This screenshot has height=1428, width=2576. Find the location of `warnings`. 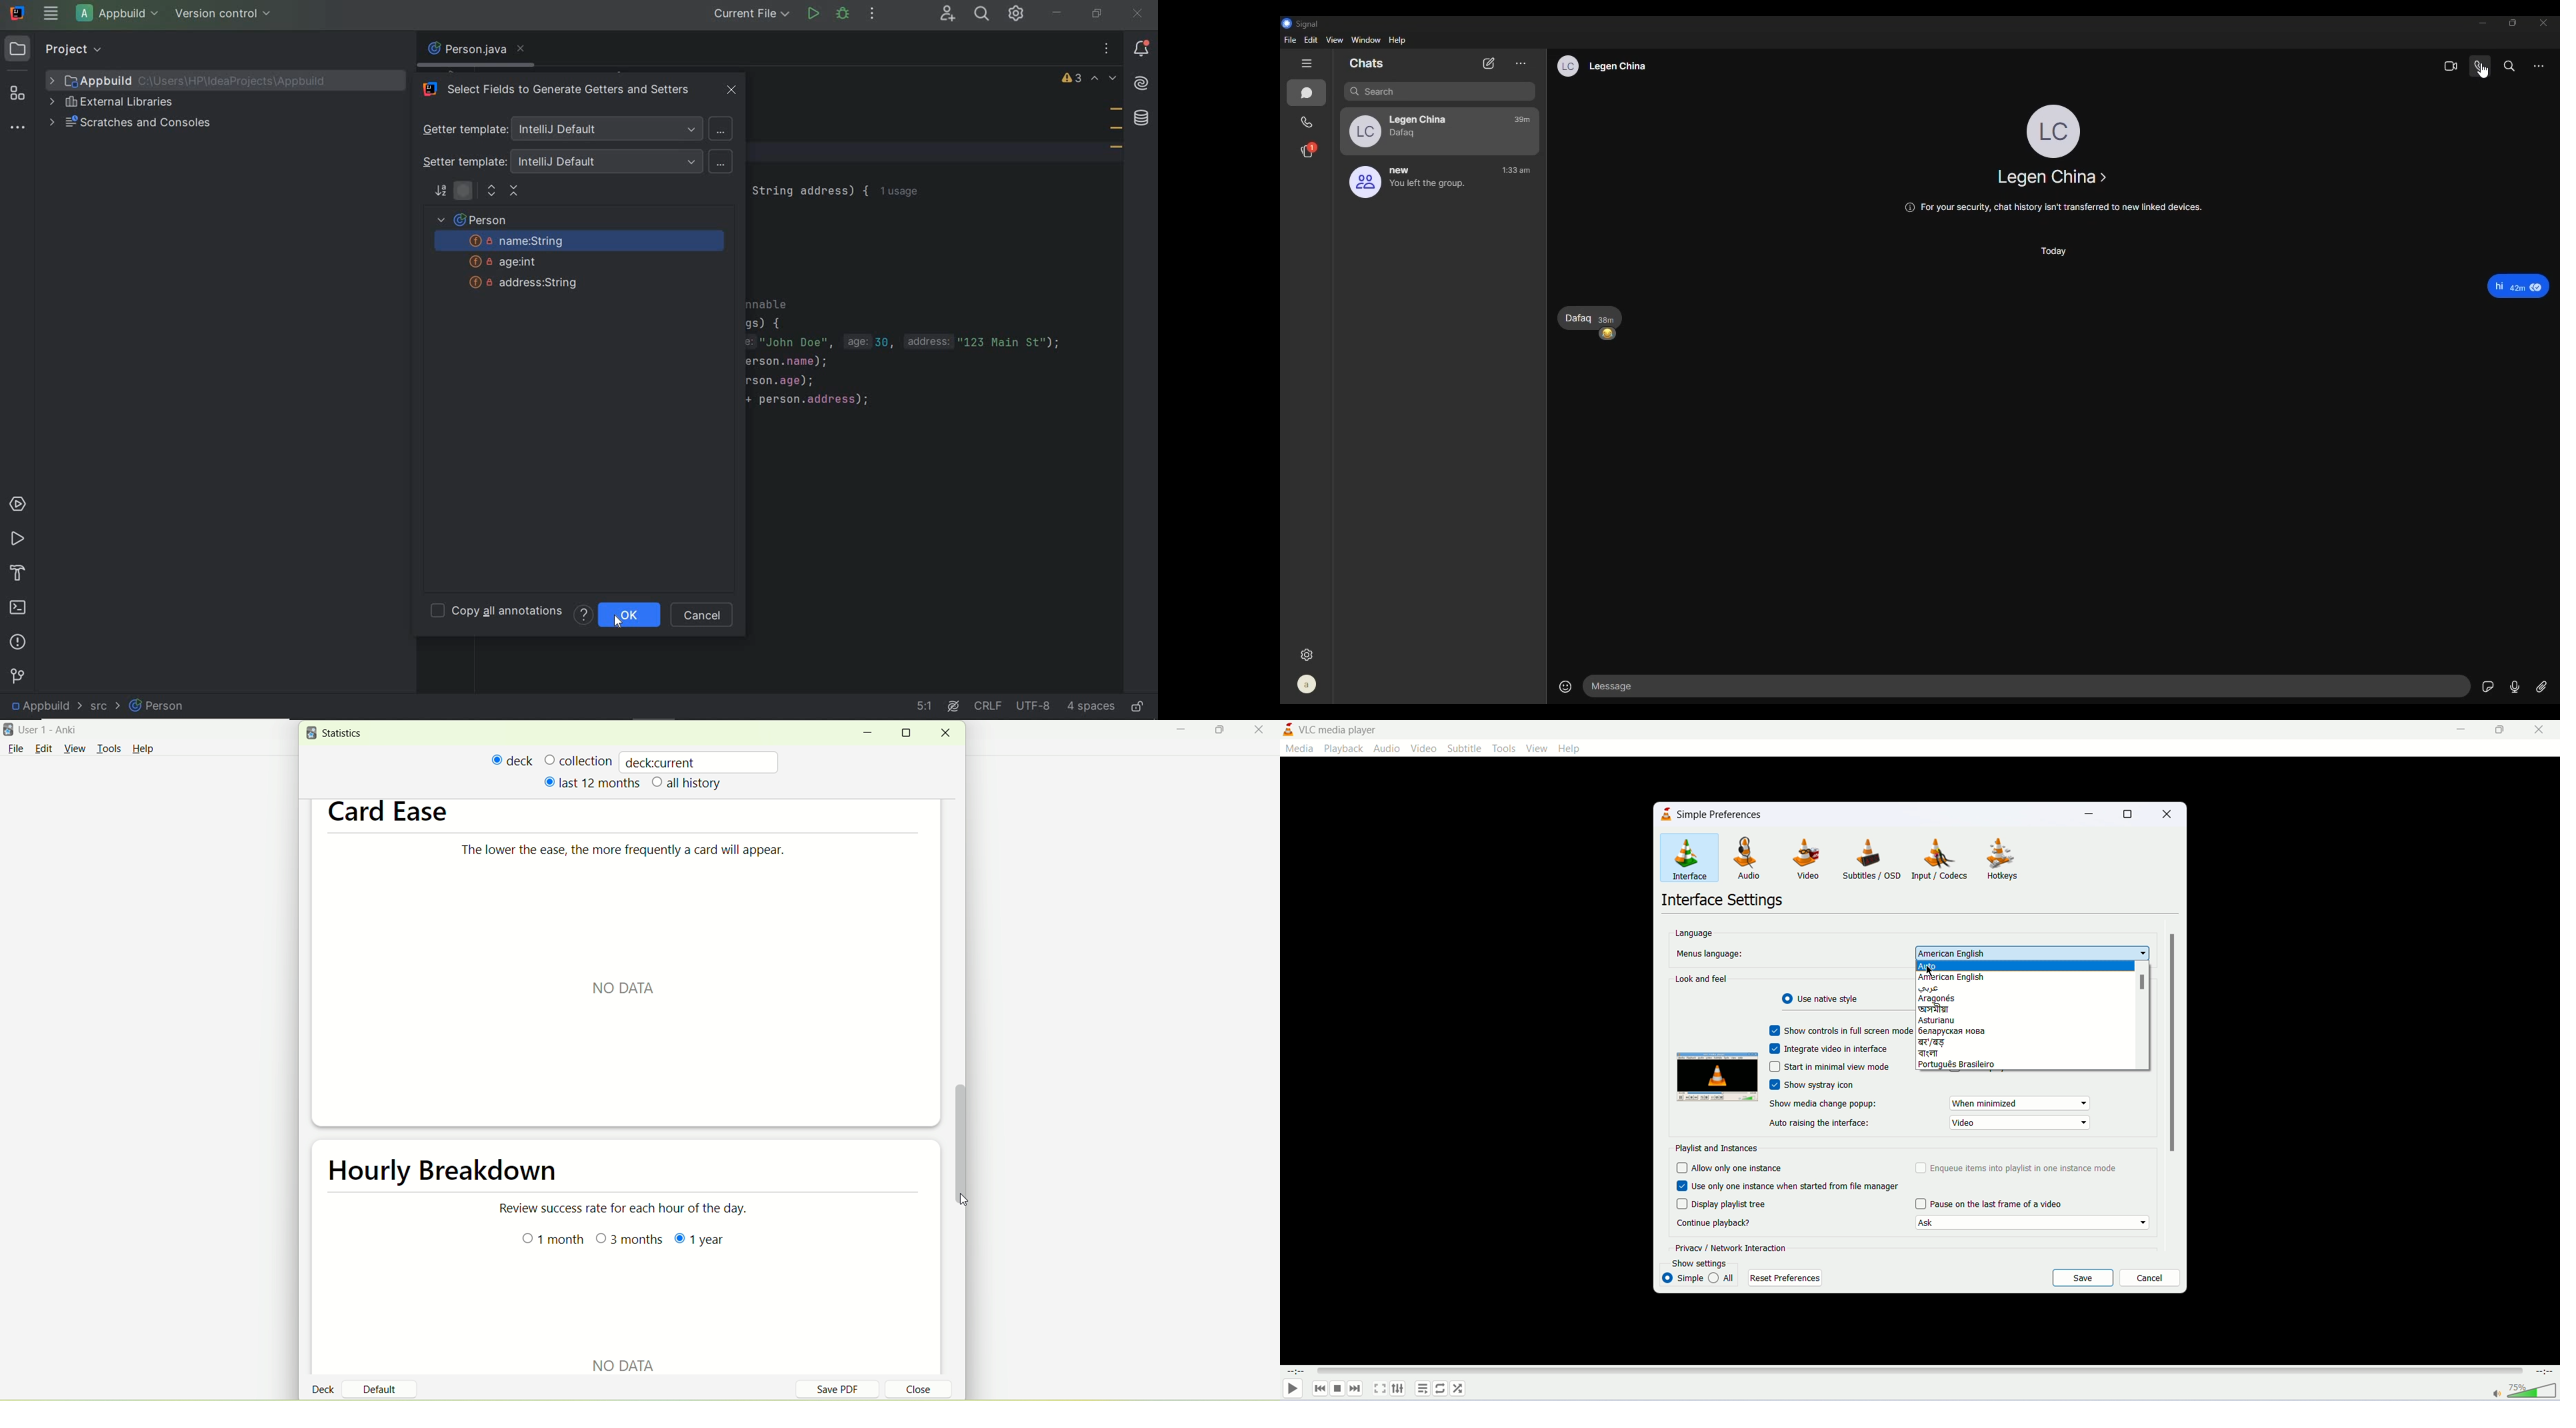

warnings is located at coordinates (1072, 79).